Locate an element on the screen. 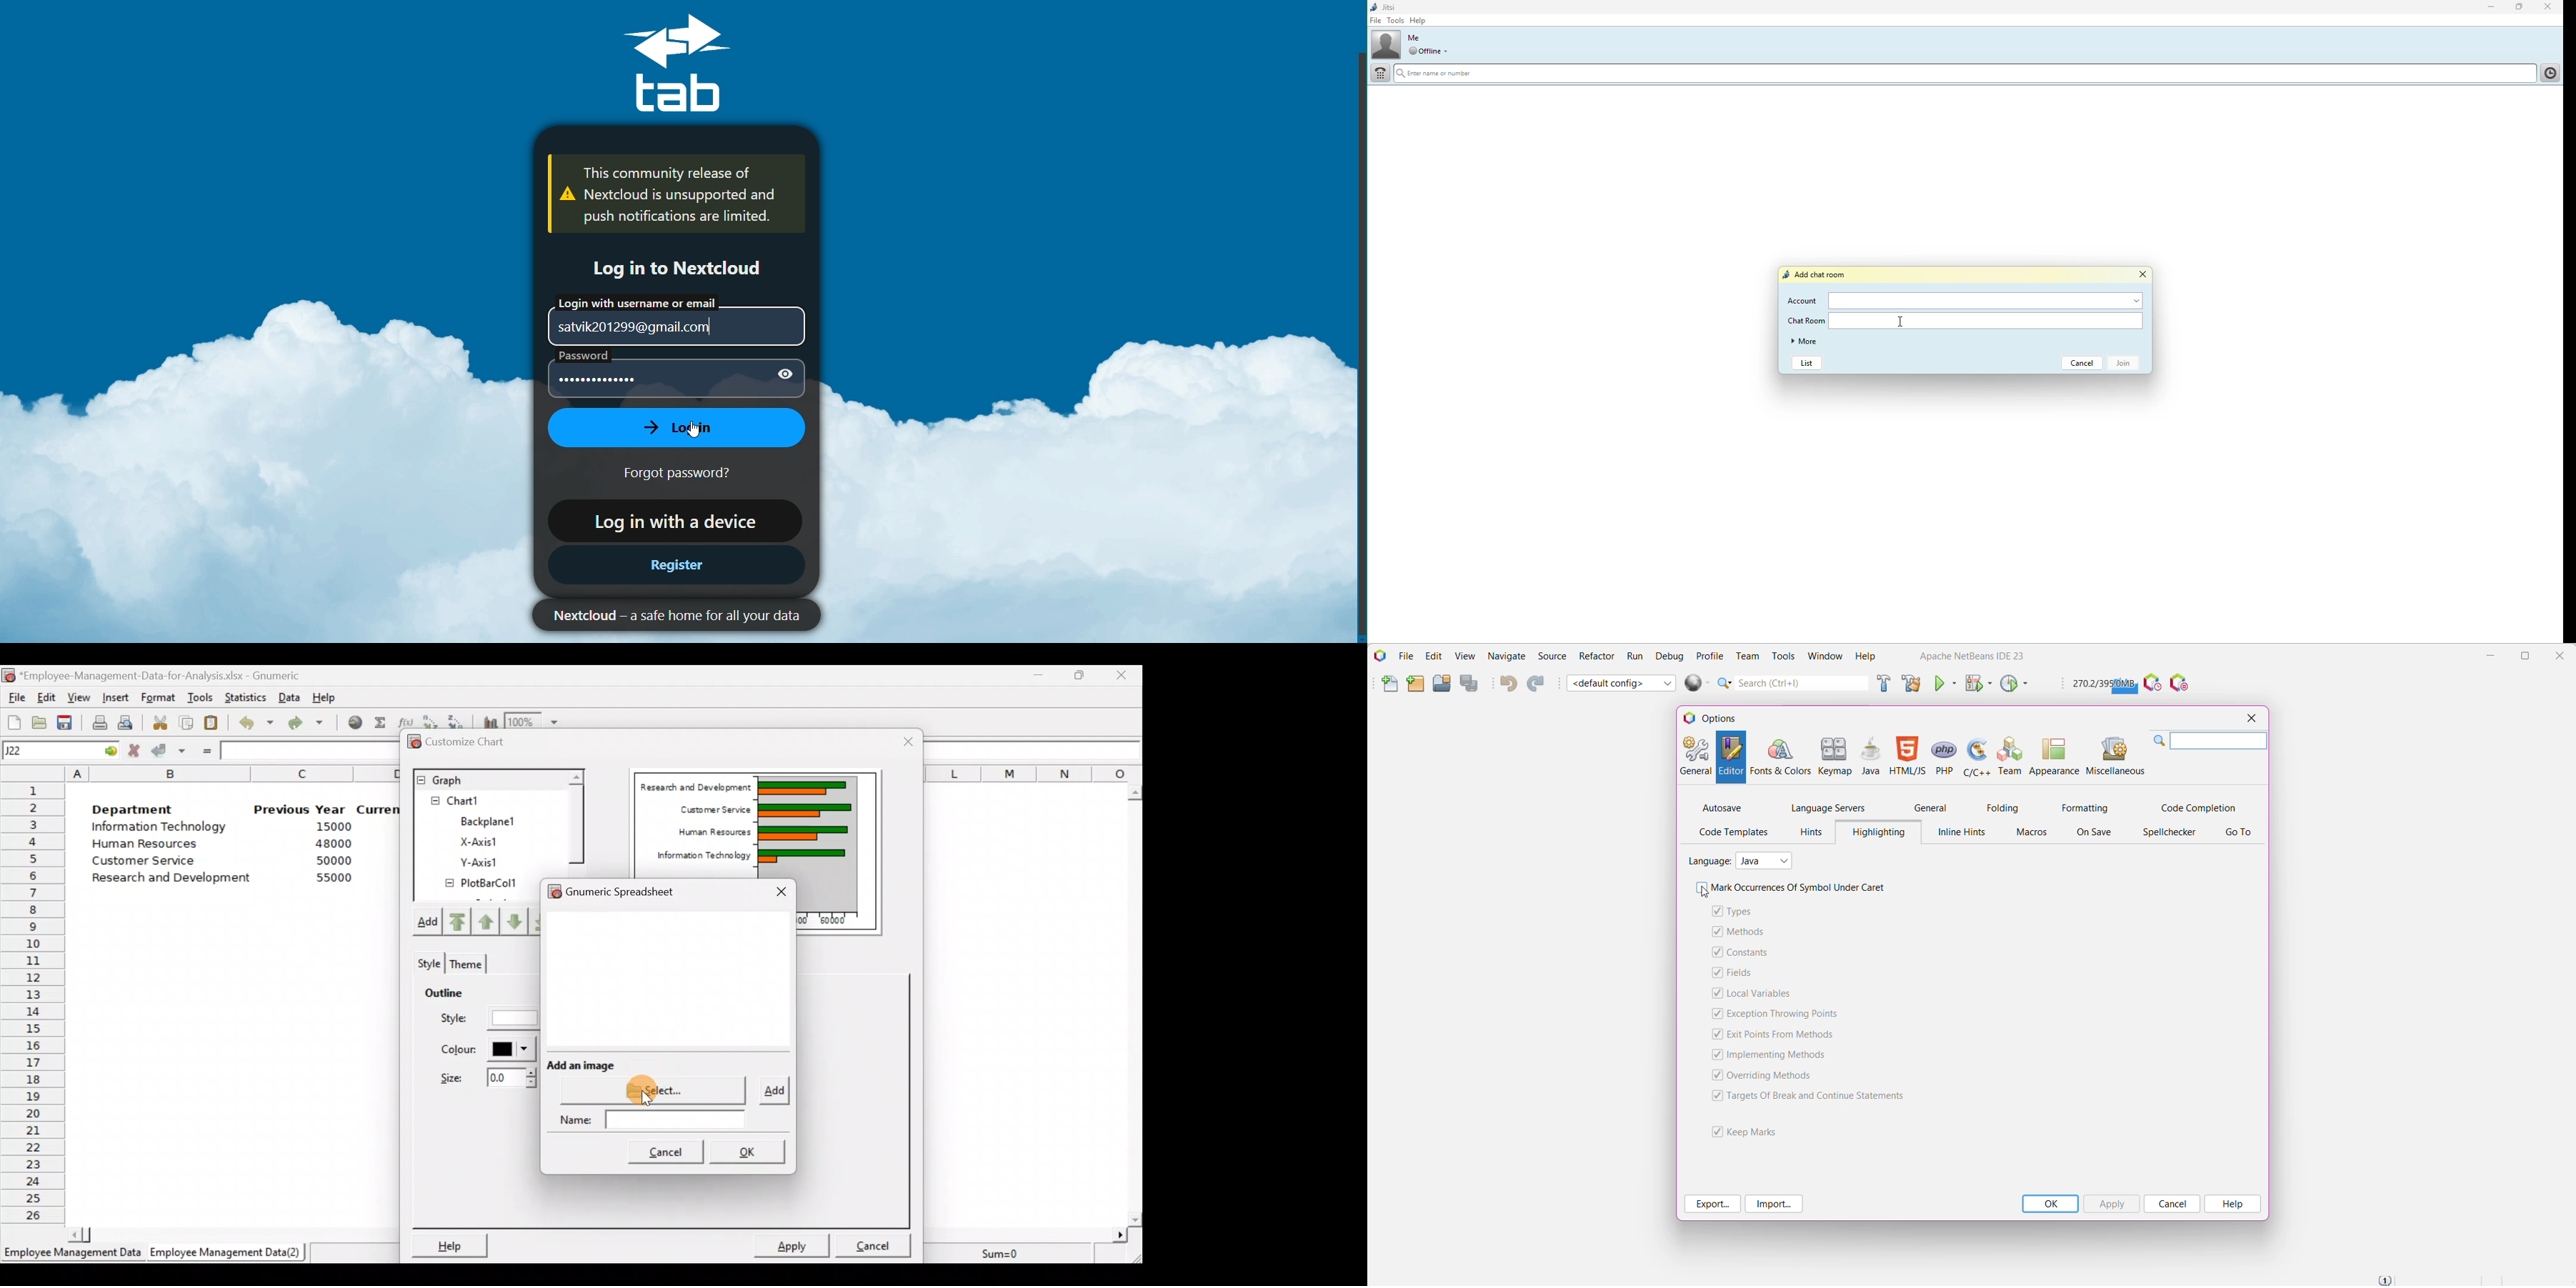  Refactor is located at coordinates (1596, 658).